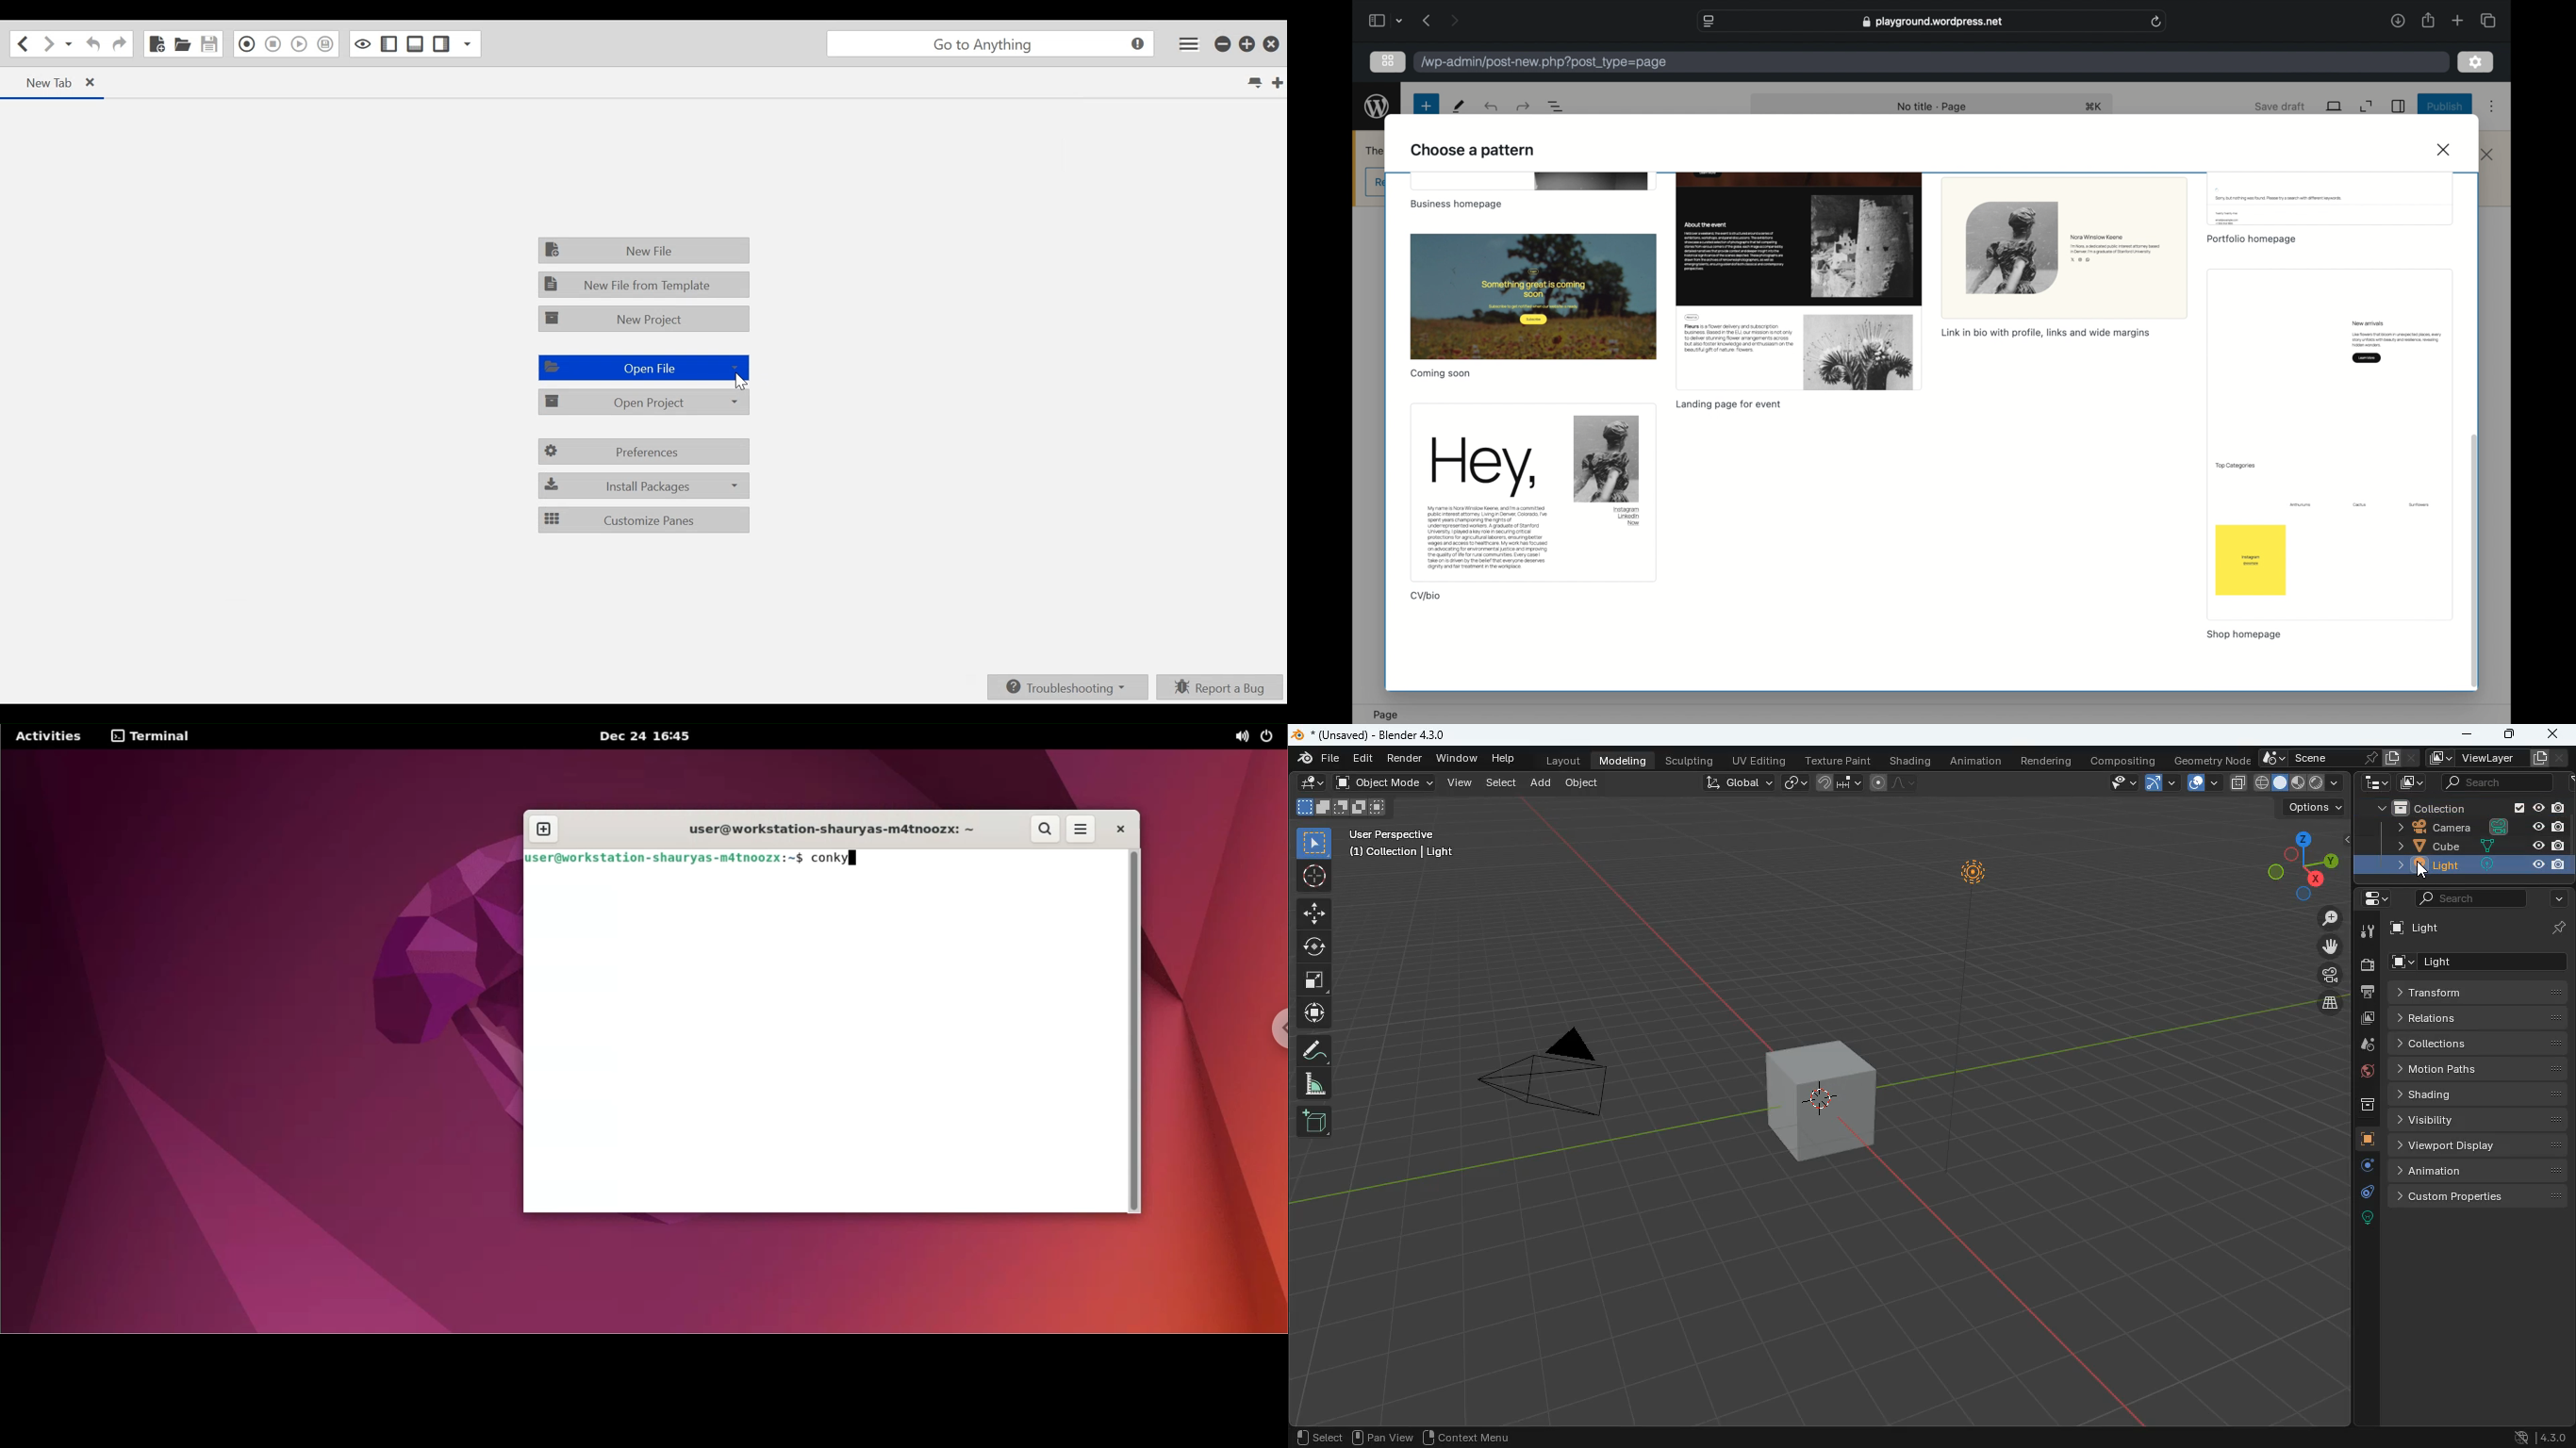  I want to click on render, so click(1405, 759).